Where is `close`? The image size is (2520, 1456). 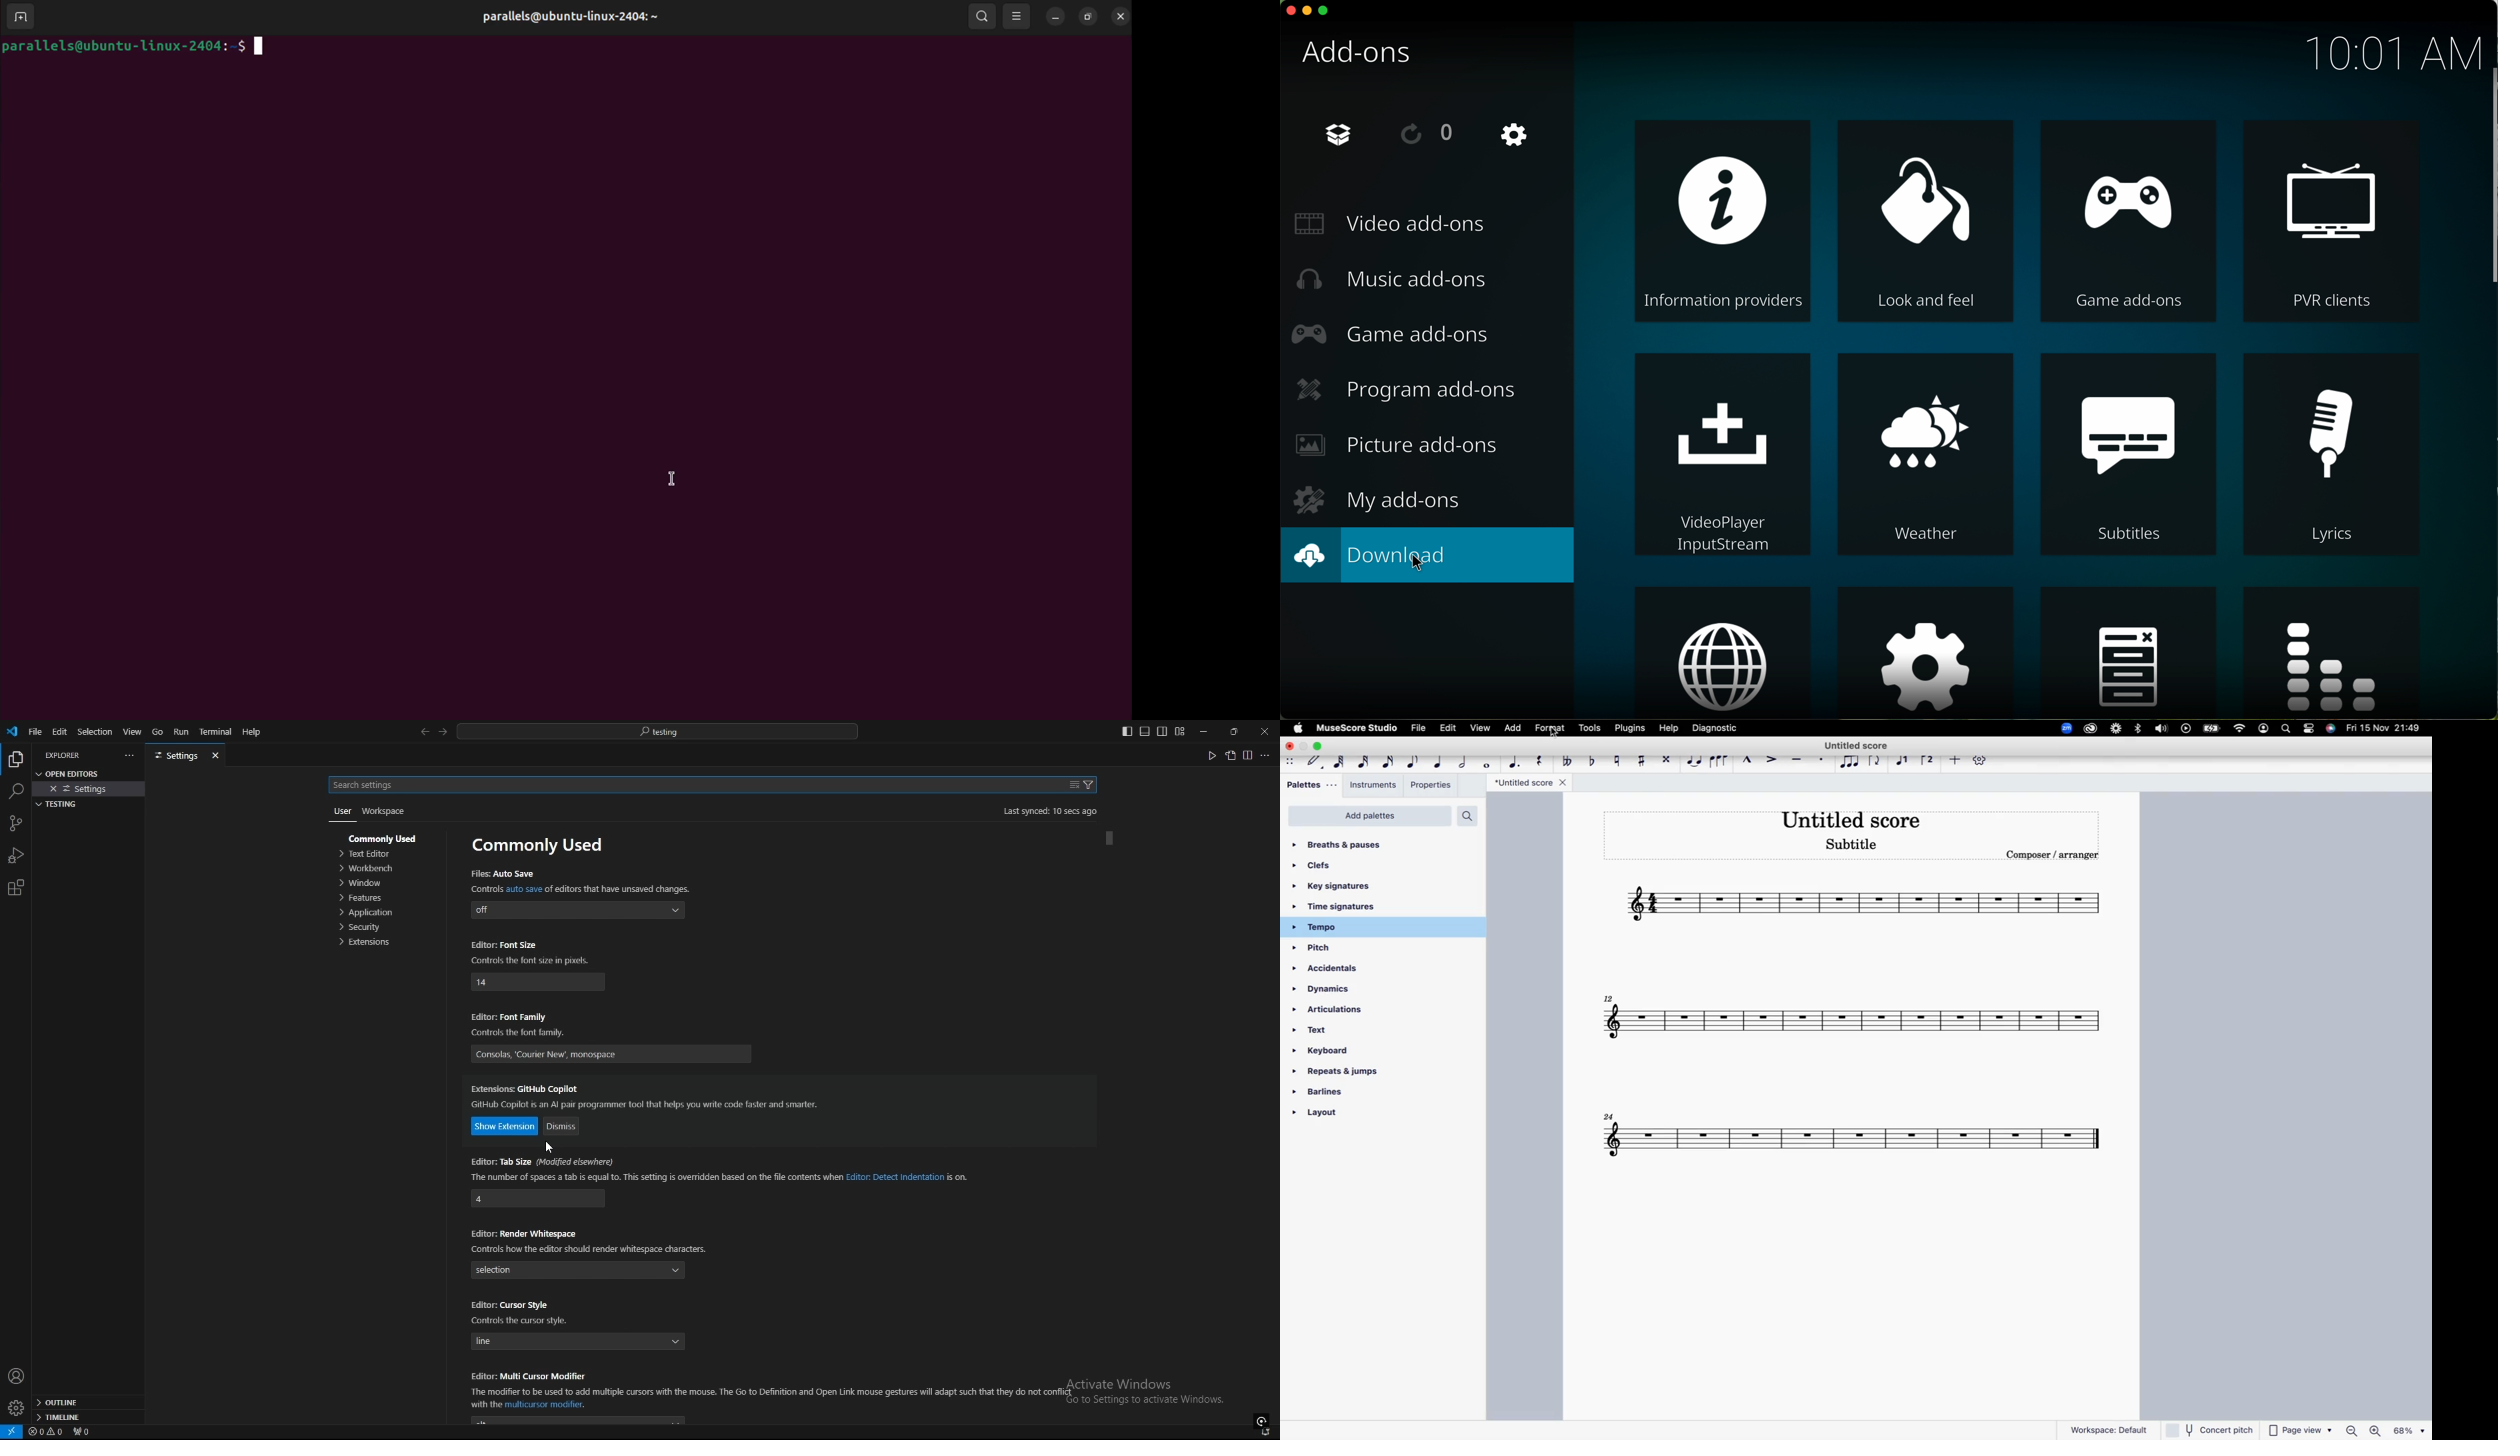 close is located at coordinates (1117, 16).